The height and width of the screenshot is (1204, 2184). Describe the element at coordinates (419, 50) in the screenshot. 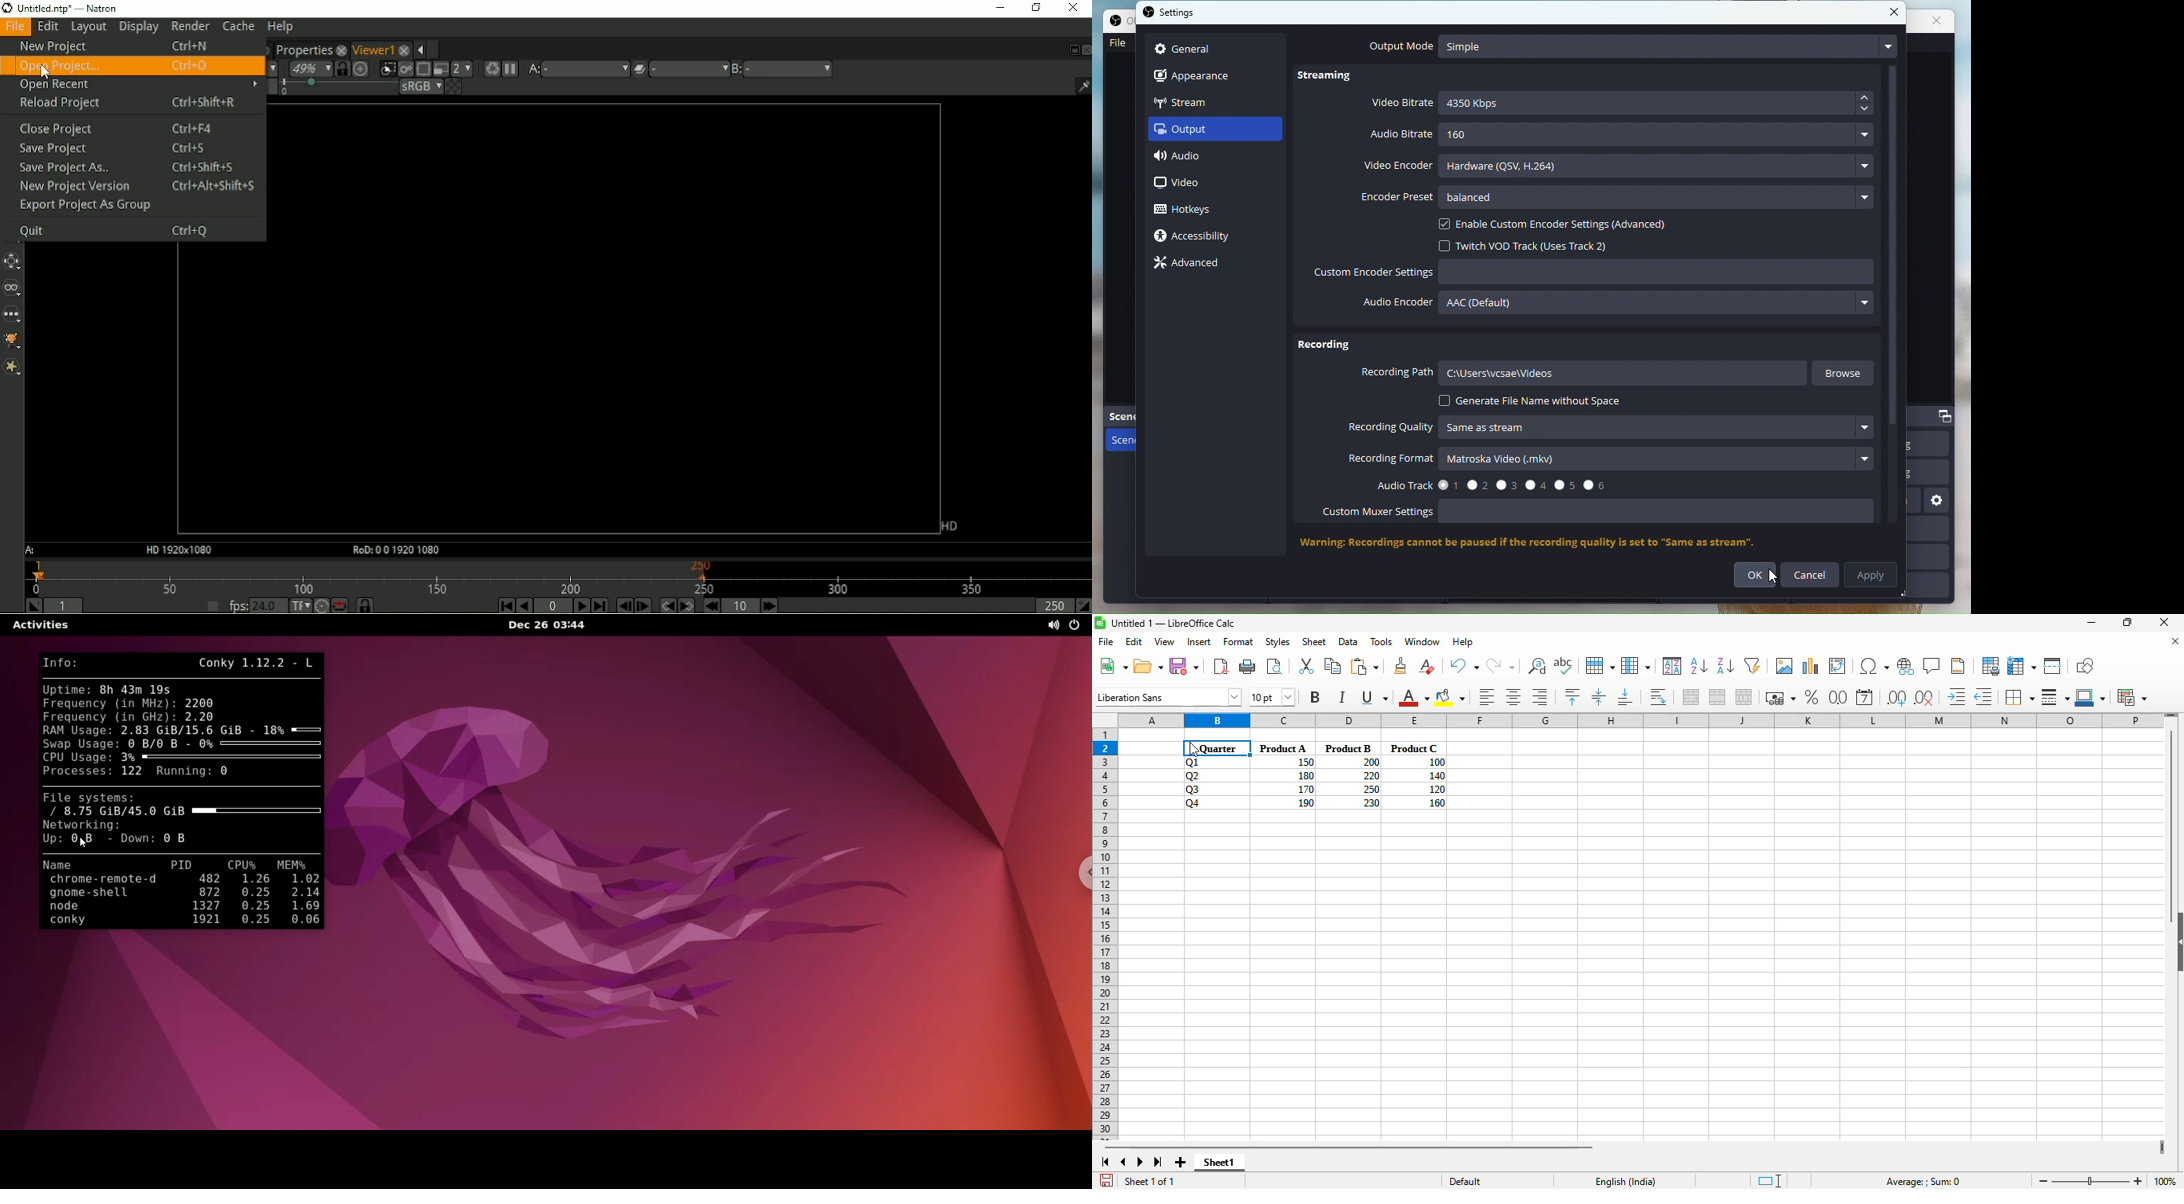

I see `Collapse` at that location.